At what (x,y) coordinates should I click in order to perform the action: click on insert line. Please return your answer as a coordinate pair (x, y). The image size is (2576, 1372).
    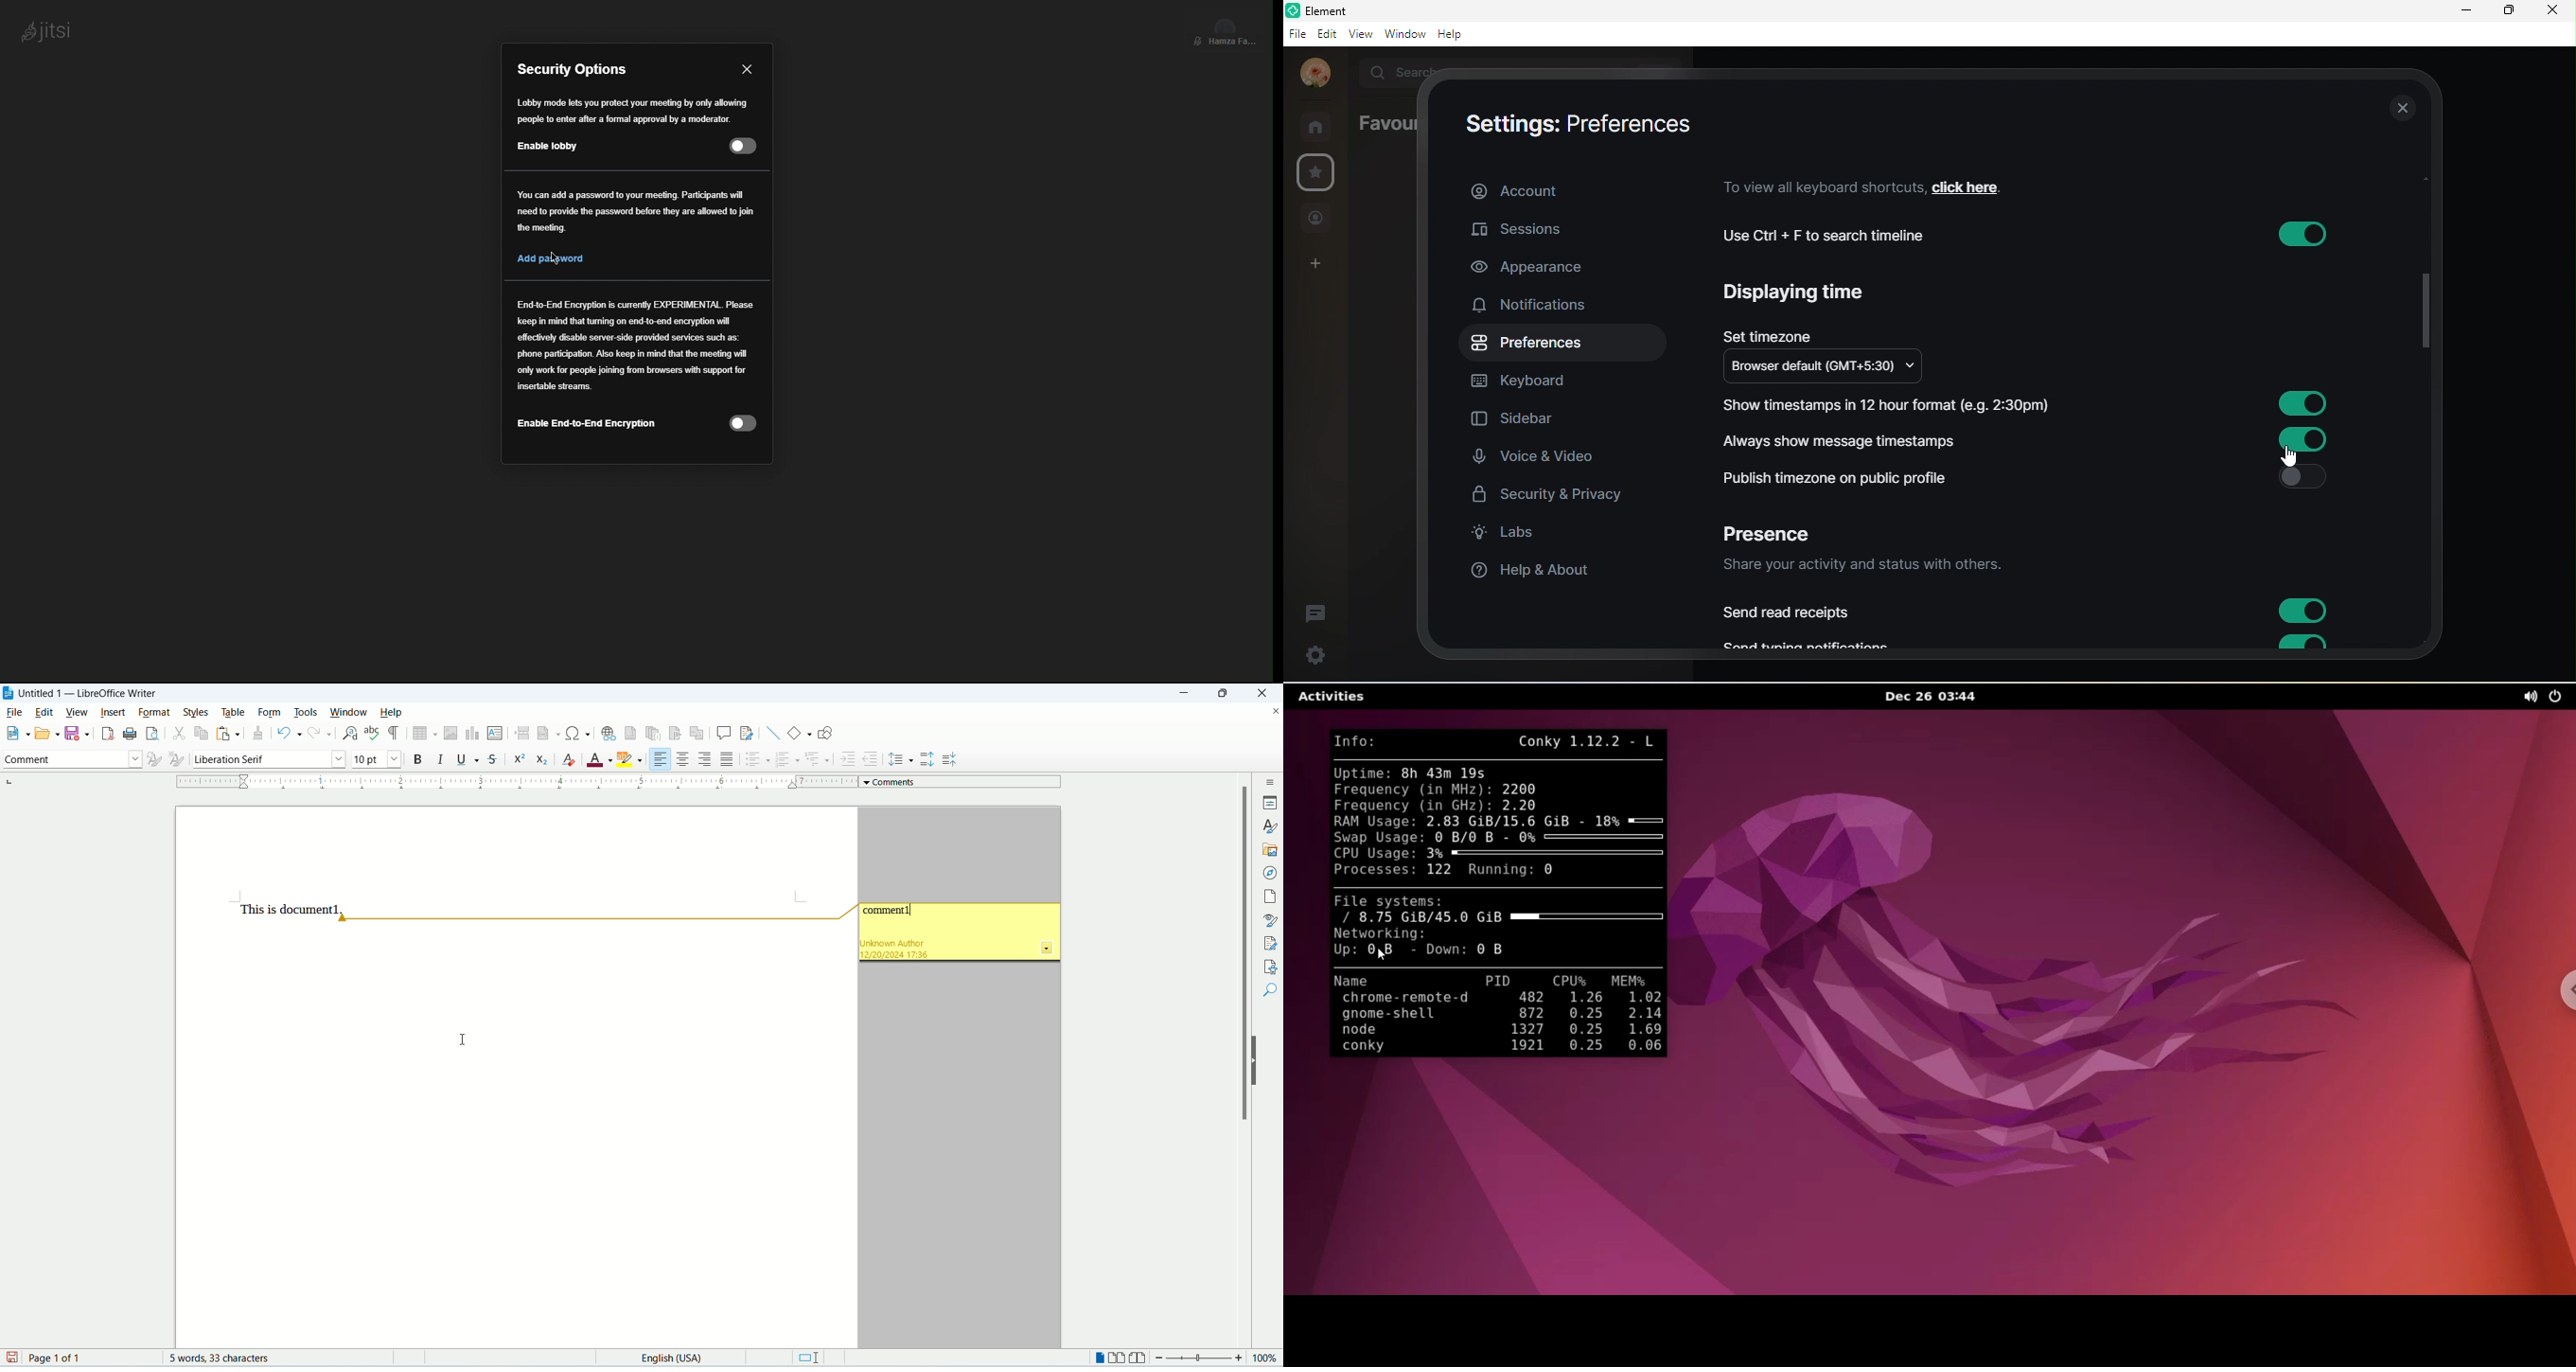
    Looking at the image, I should click on (774, 733).